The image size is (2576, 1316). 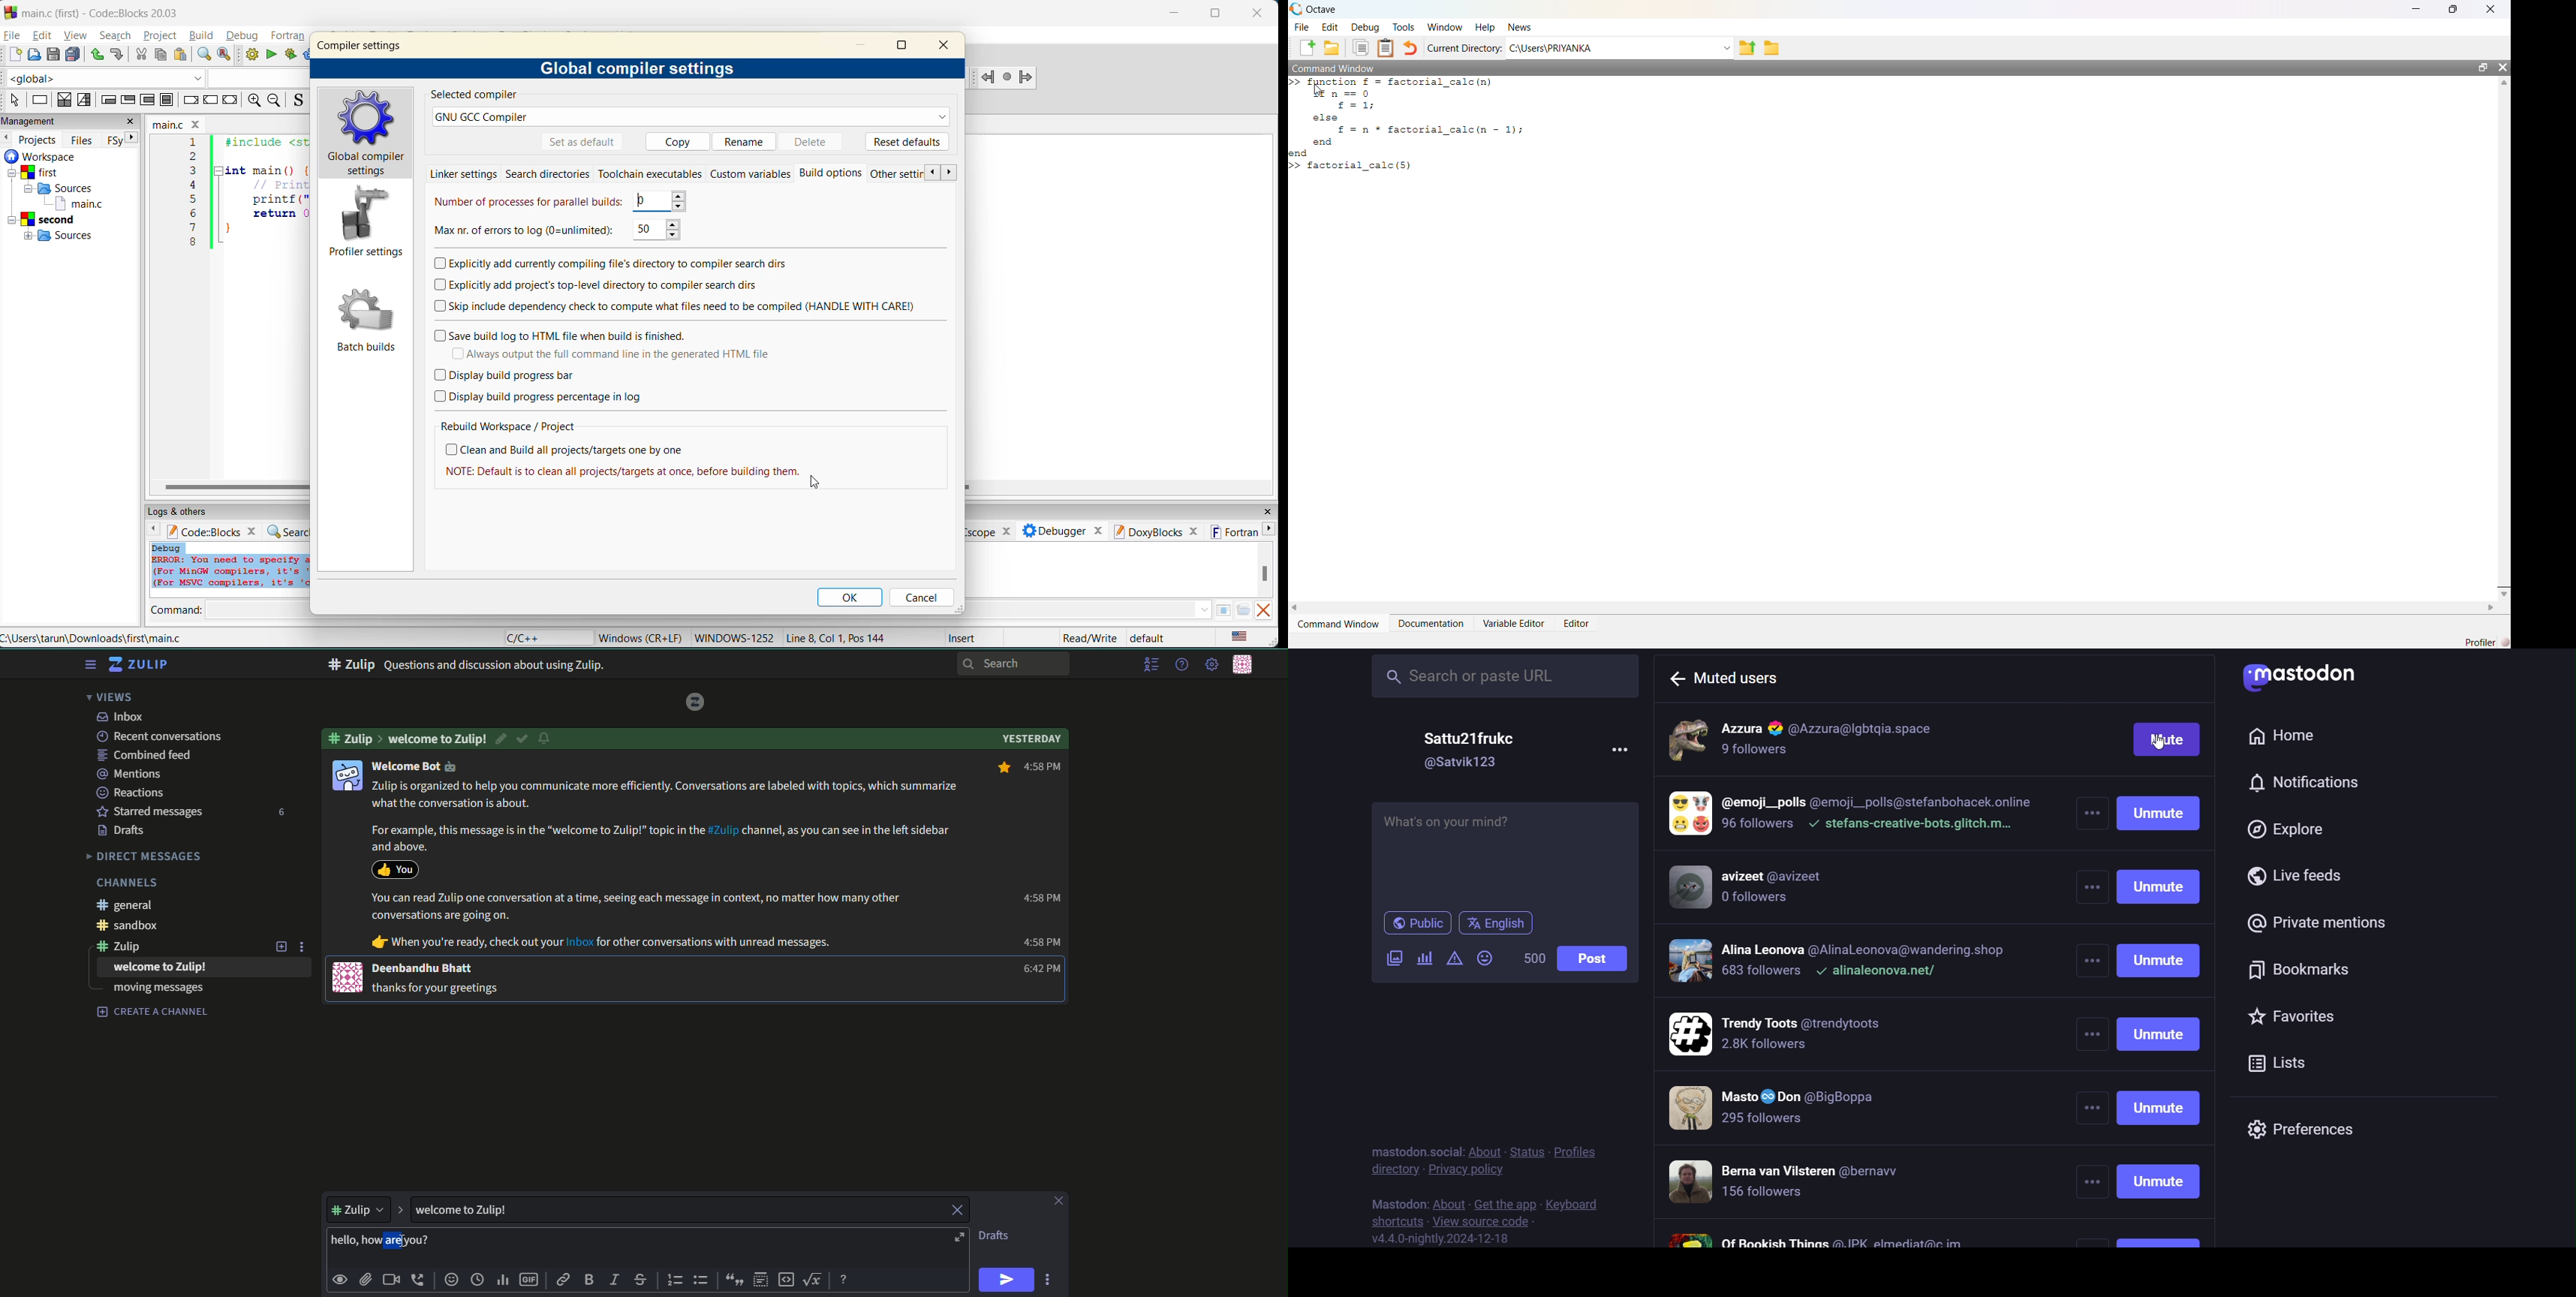 I want to click on more, so click(x=2090, y=981).